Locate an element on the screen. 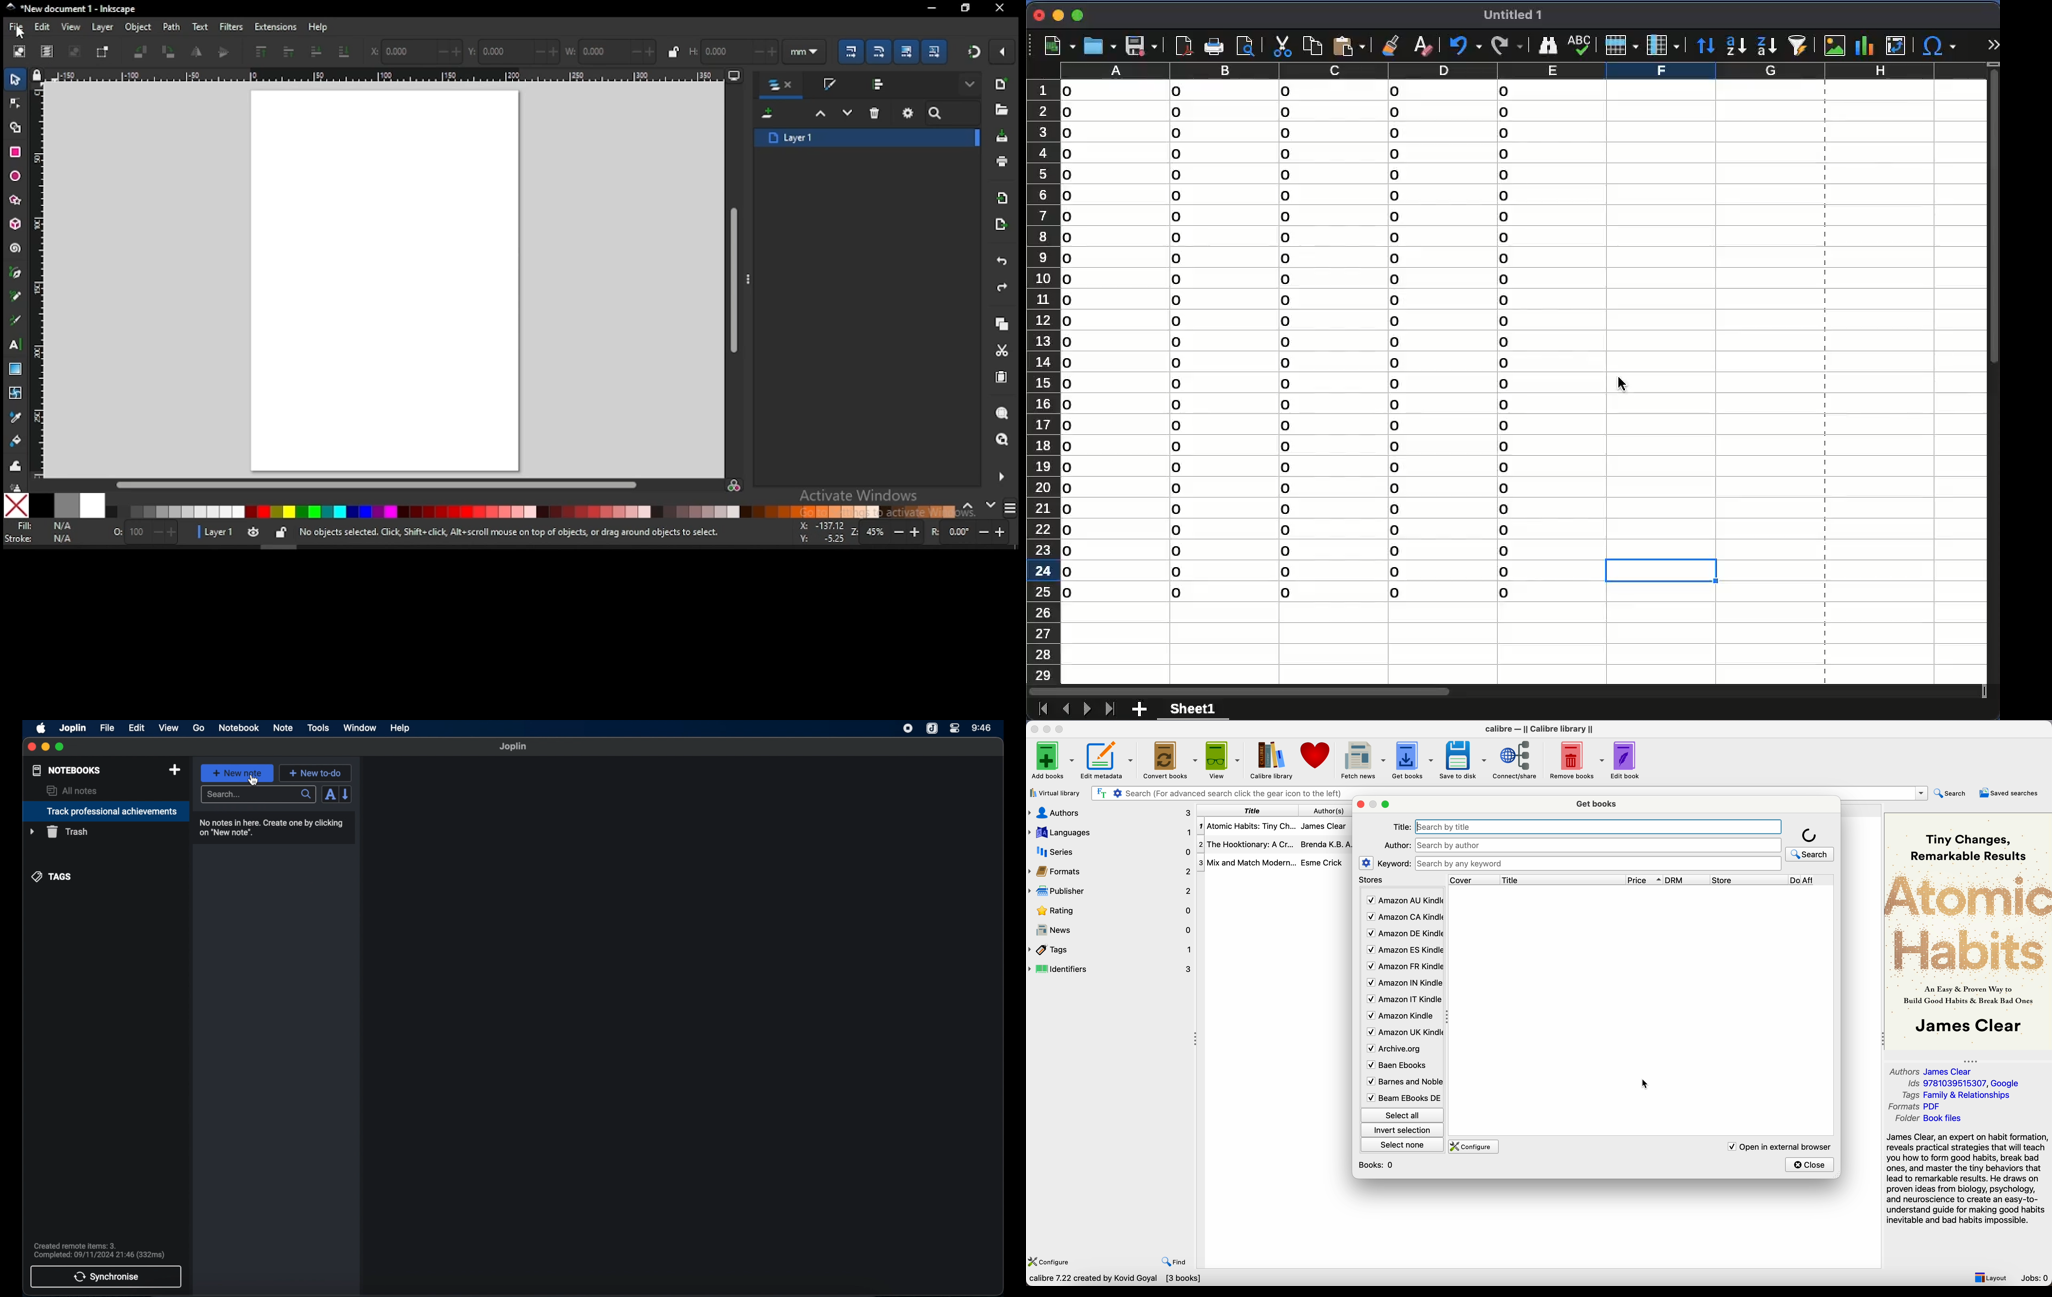  cell is located at coordinates (1659, 572).